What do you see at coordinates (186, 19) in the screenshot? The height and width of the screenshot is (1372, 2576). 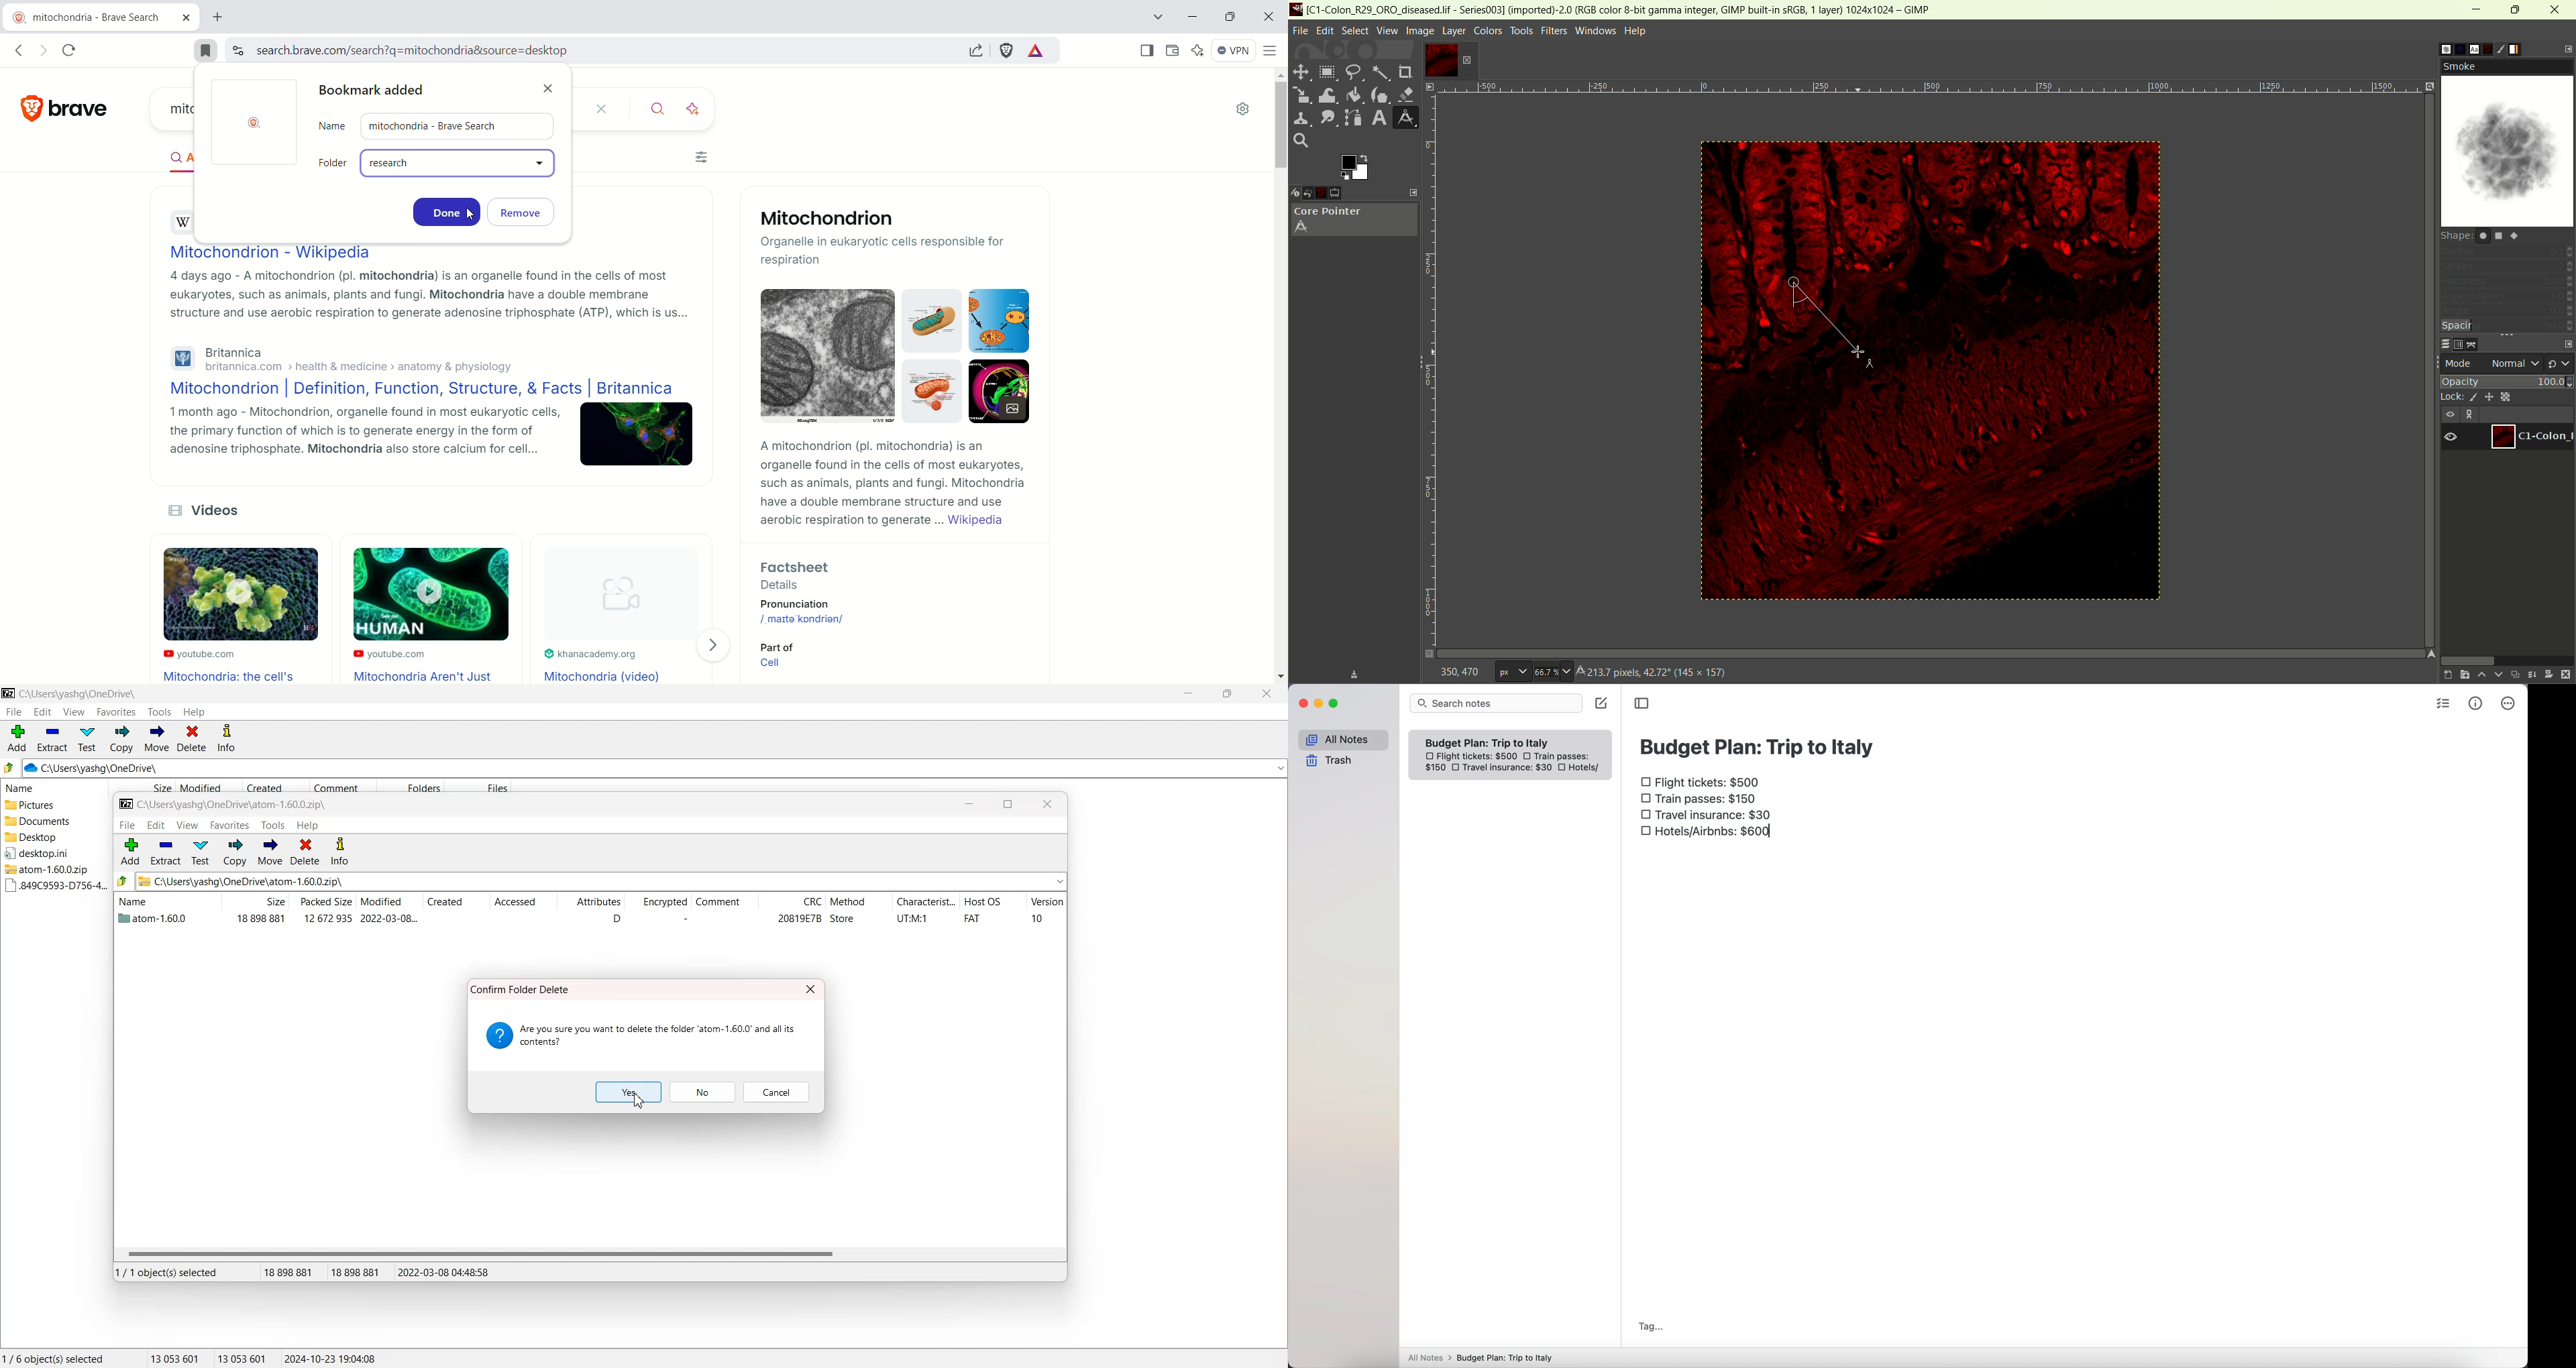 I see `close tab` at bounding box center [186, 19].